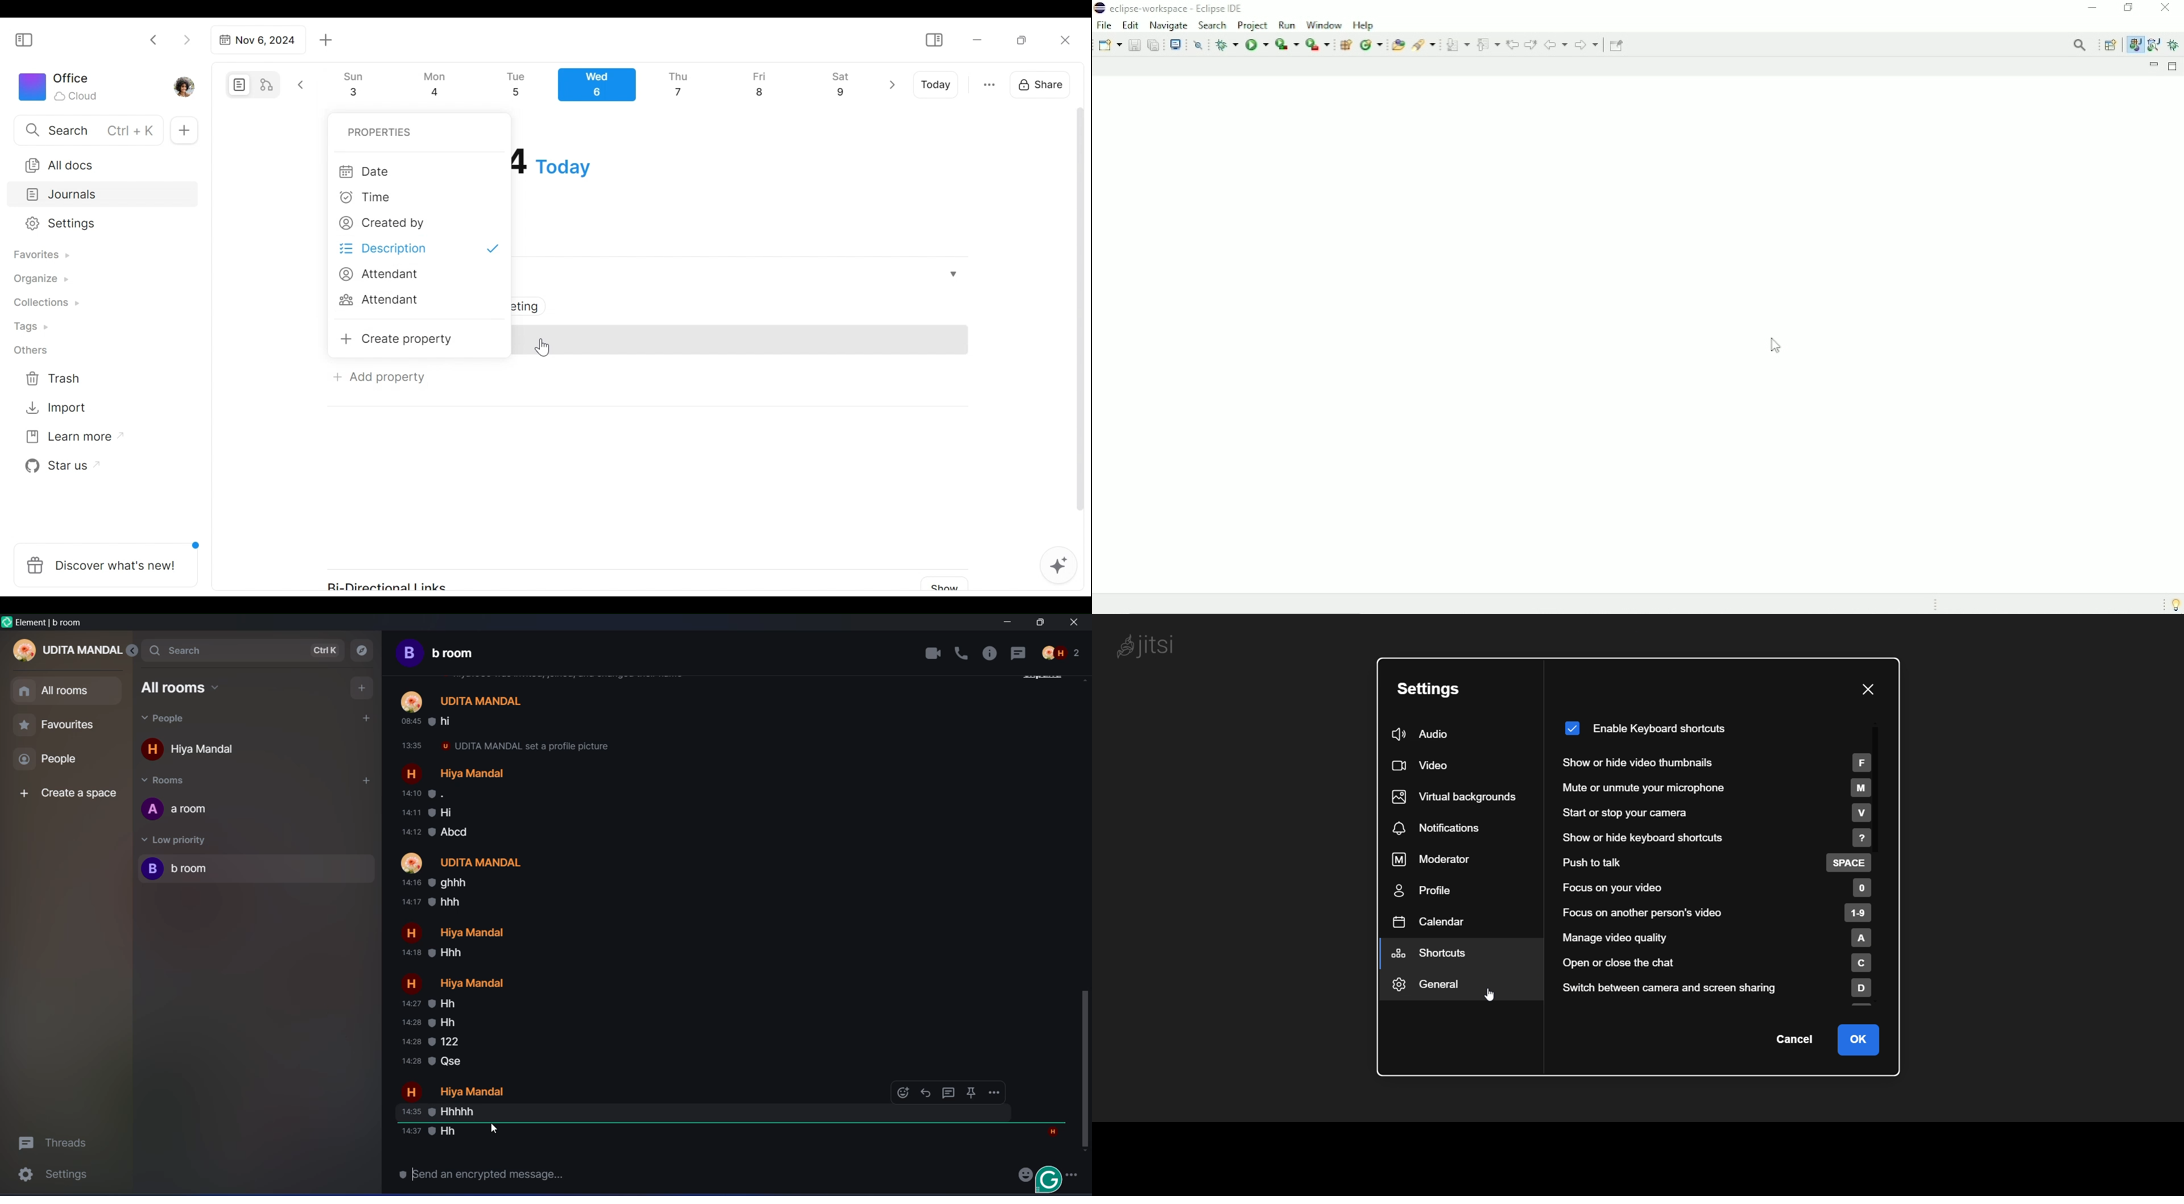 The image size is (2184, 1204). What do you see at coordinates (57, 1178) in the screenshot?
I see `settings` at bounding box center [57, 1178].